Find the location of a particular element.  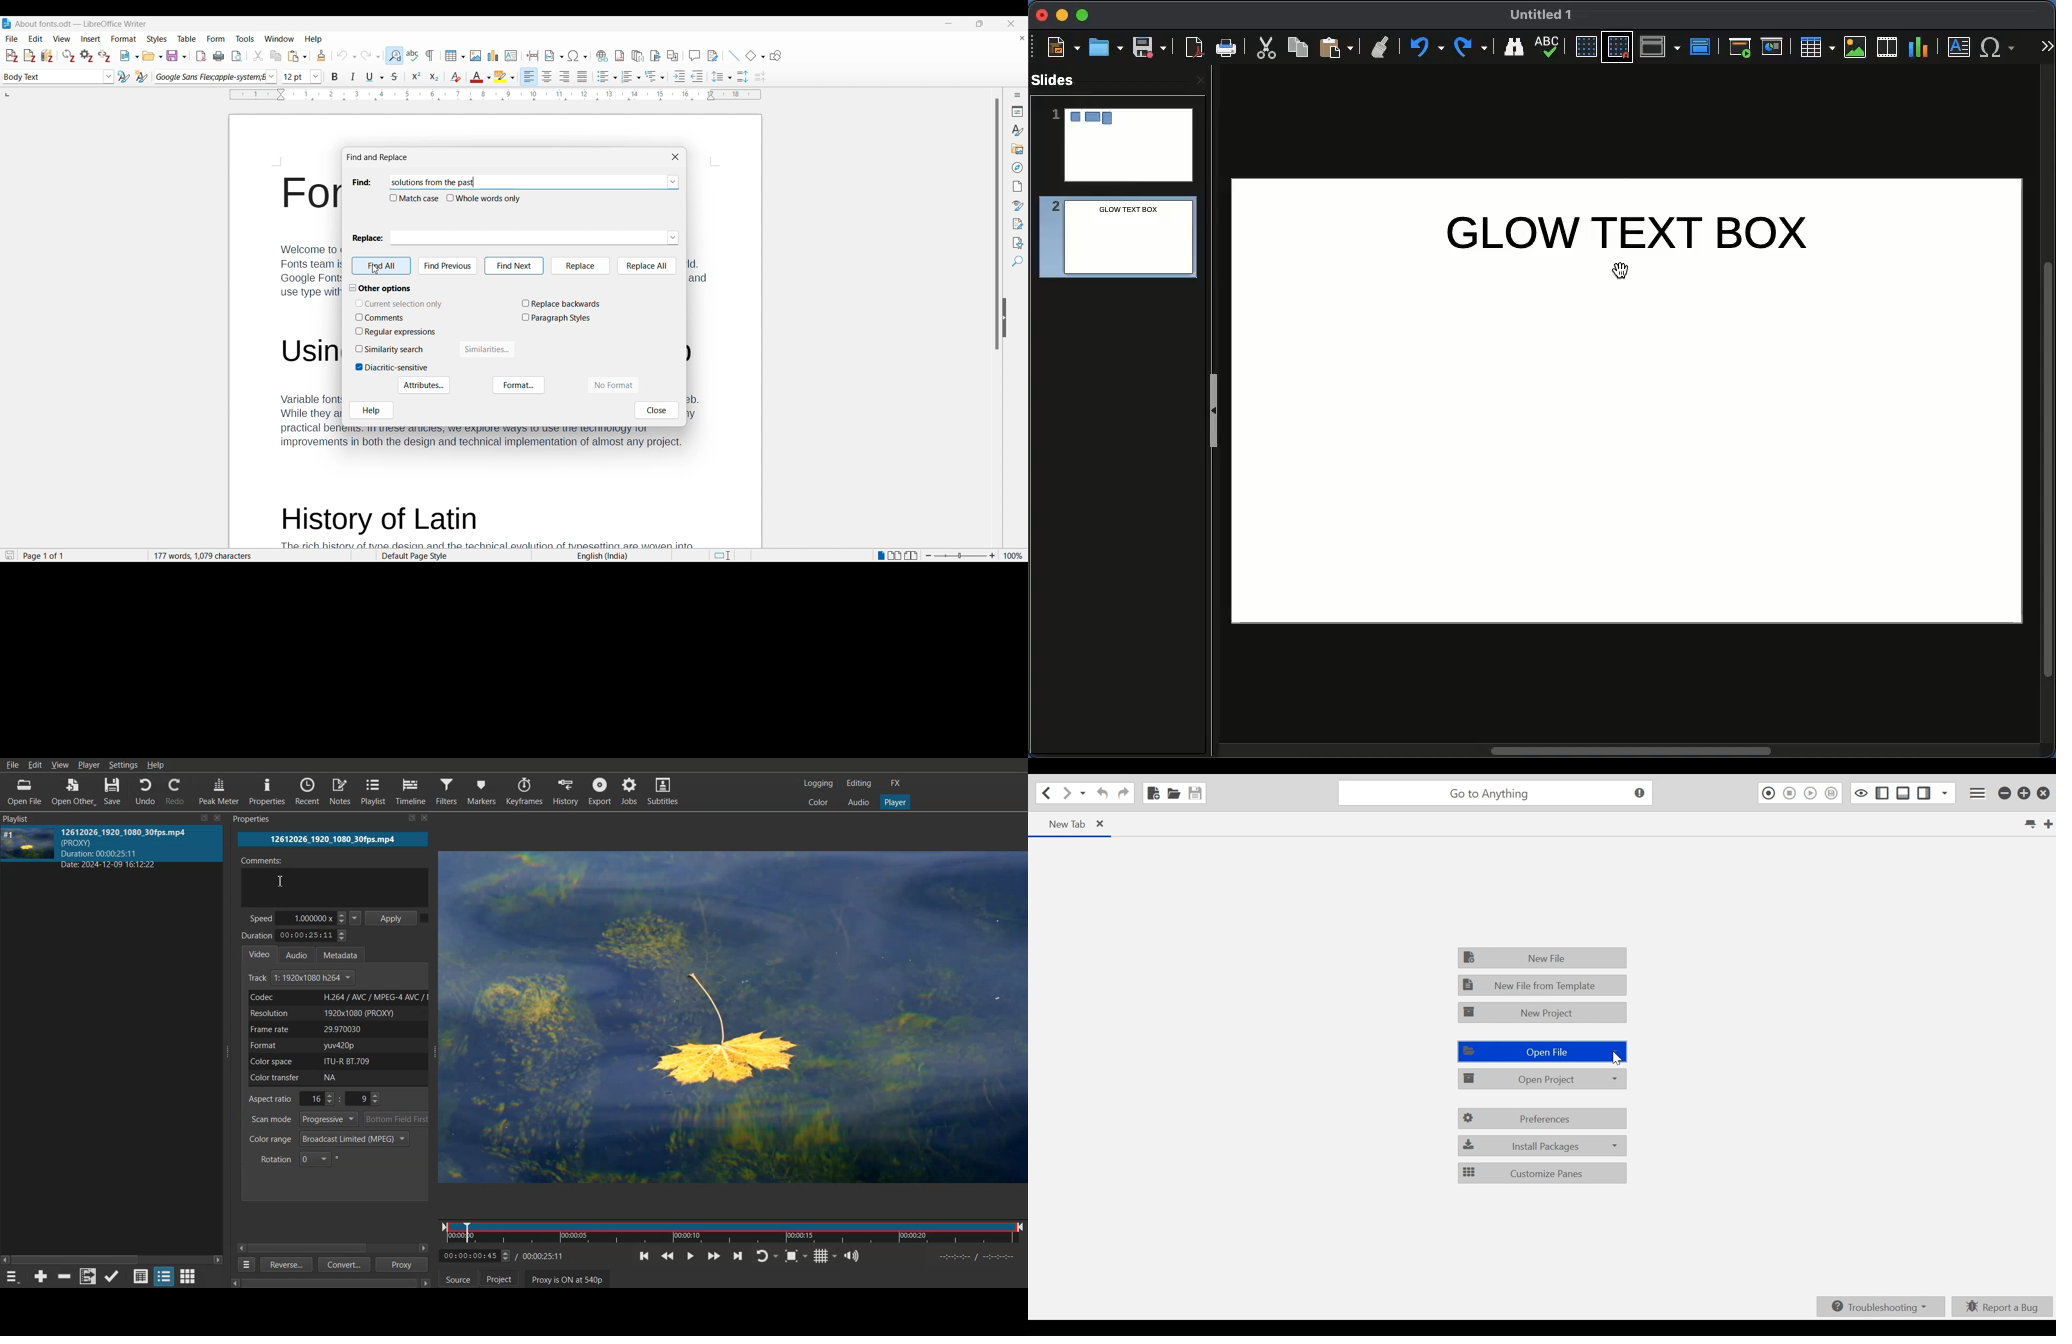

Chart is located at coordinates (1918, 48).